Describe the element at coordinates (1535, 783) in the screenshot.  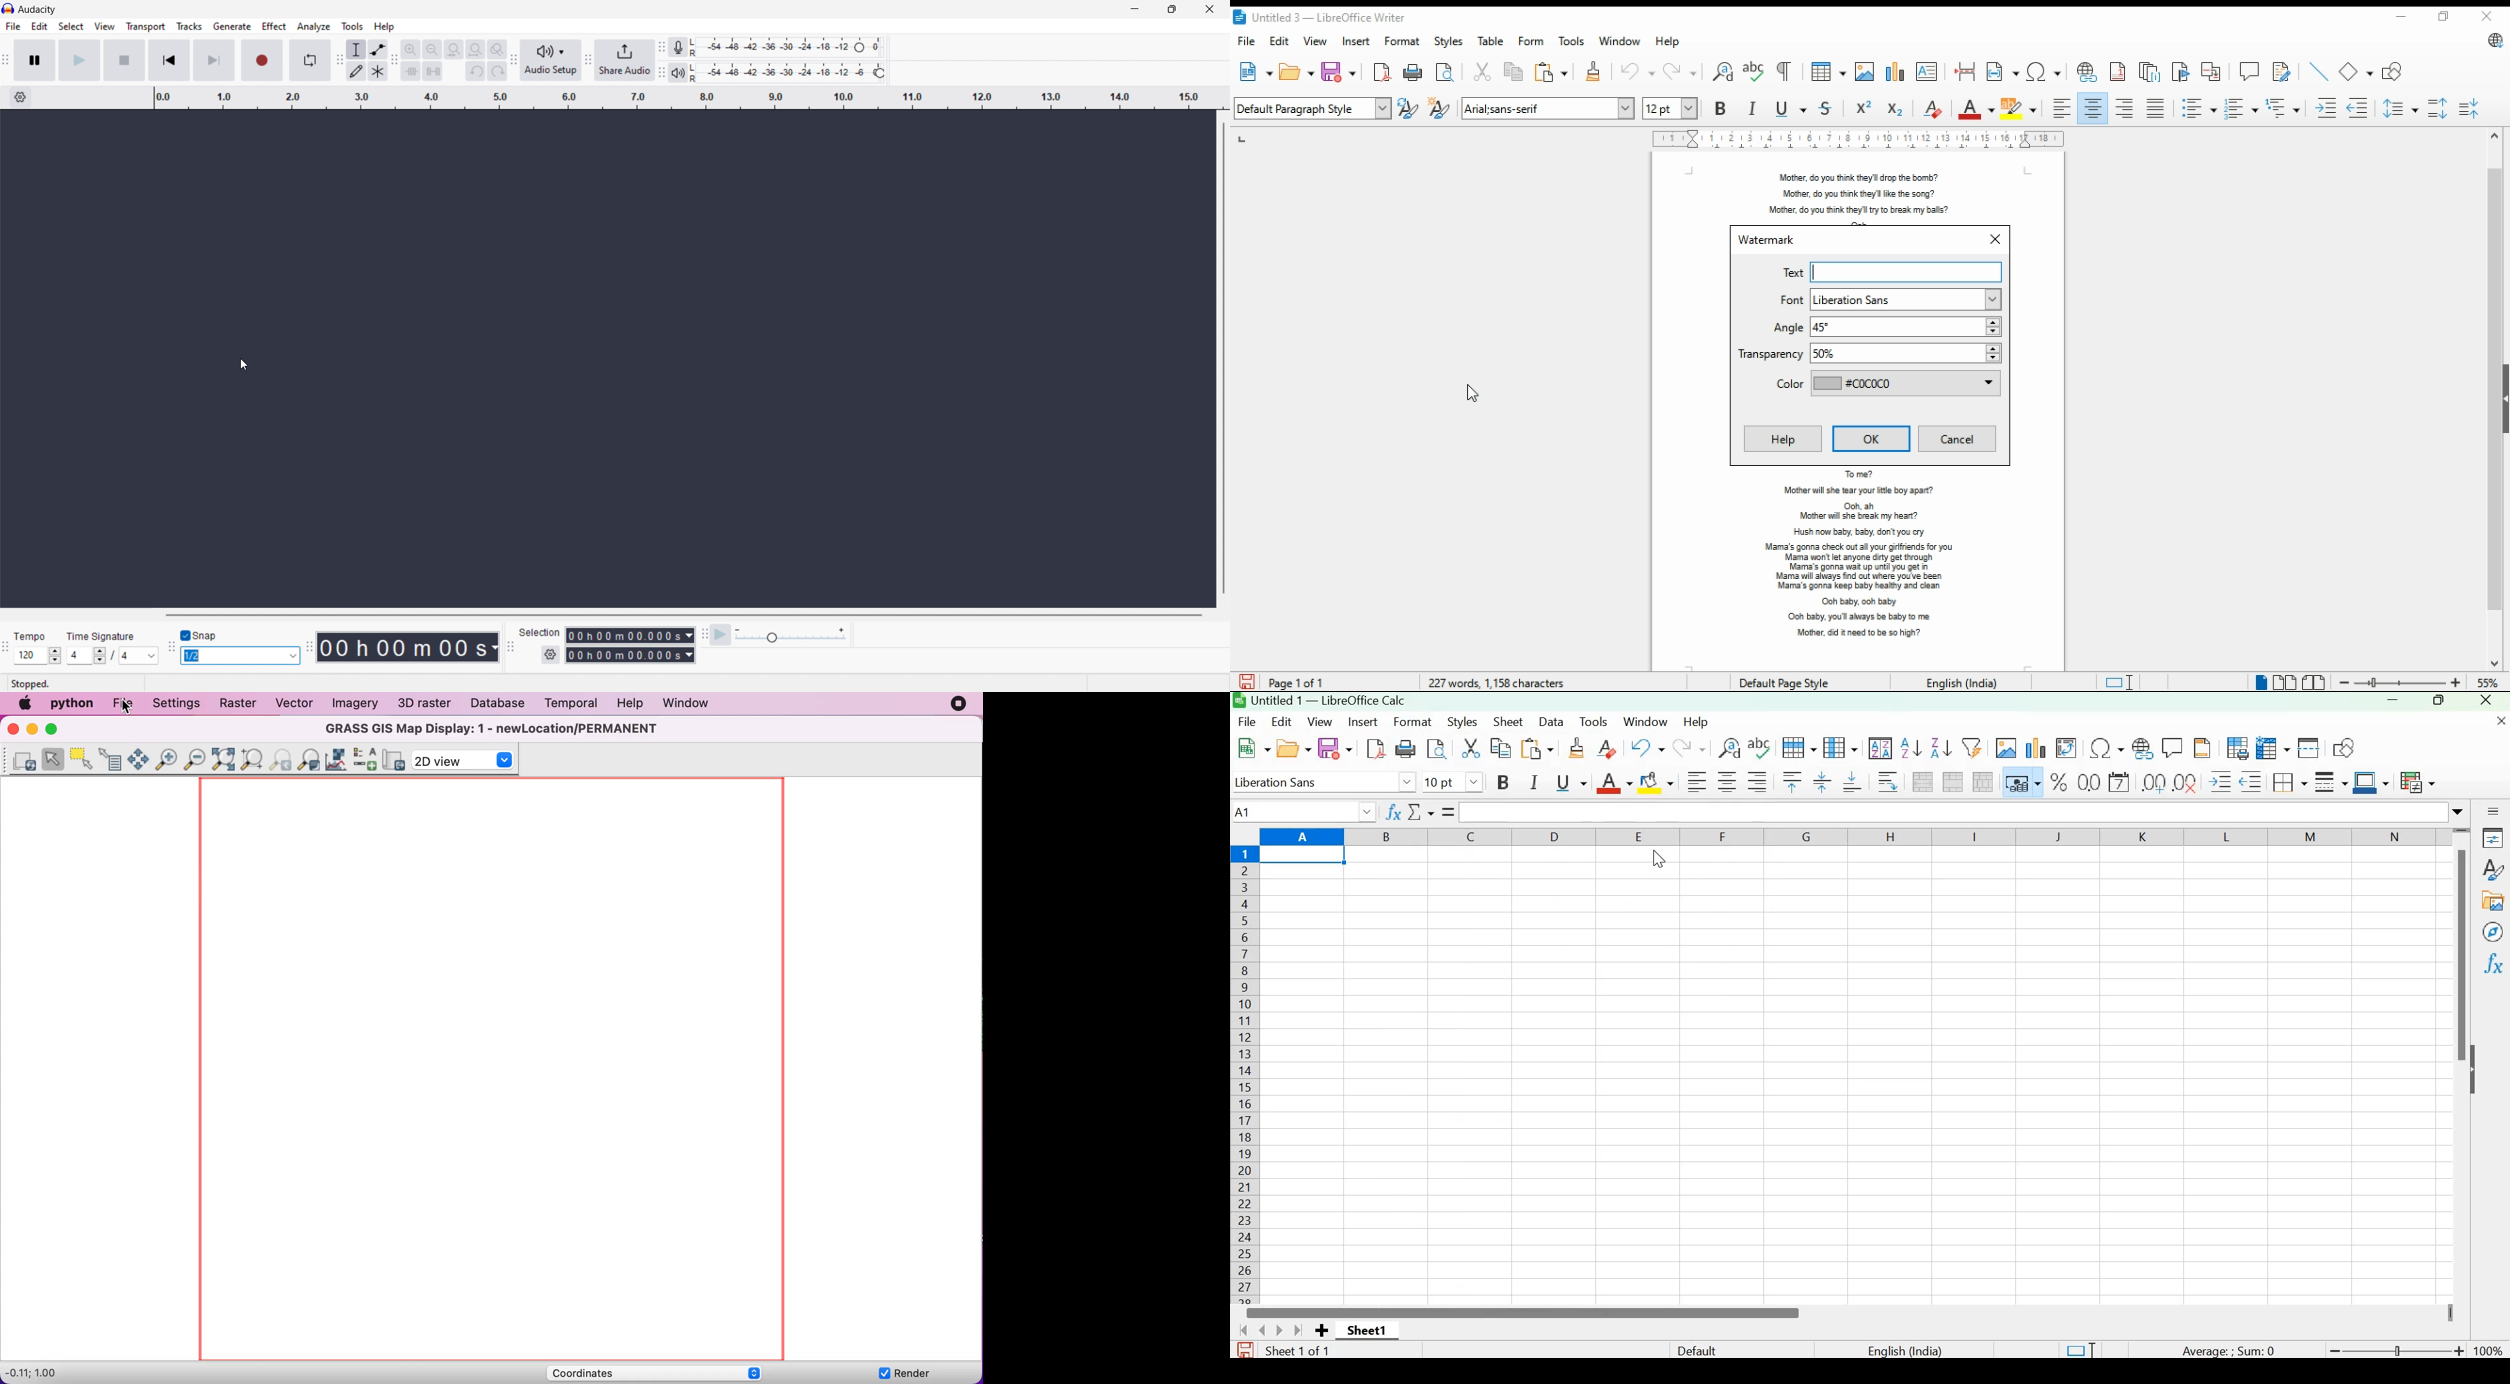
I see `Itallic` at that location.